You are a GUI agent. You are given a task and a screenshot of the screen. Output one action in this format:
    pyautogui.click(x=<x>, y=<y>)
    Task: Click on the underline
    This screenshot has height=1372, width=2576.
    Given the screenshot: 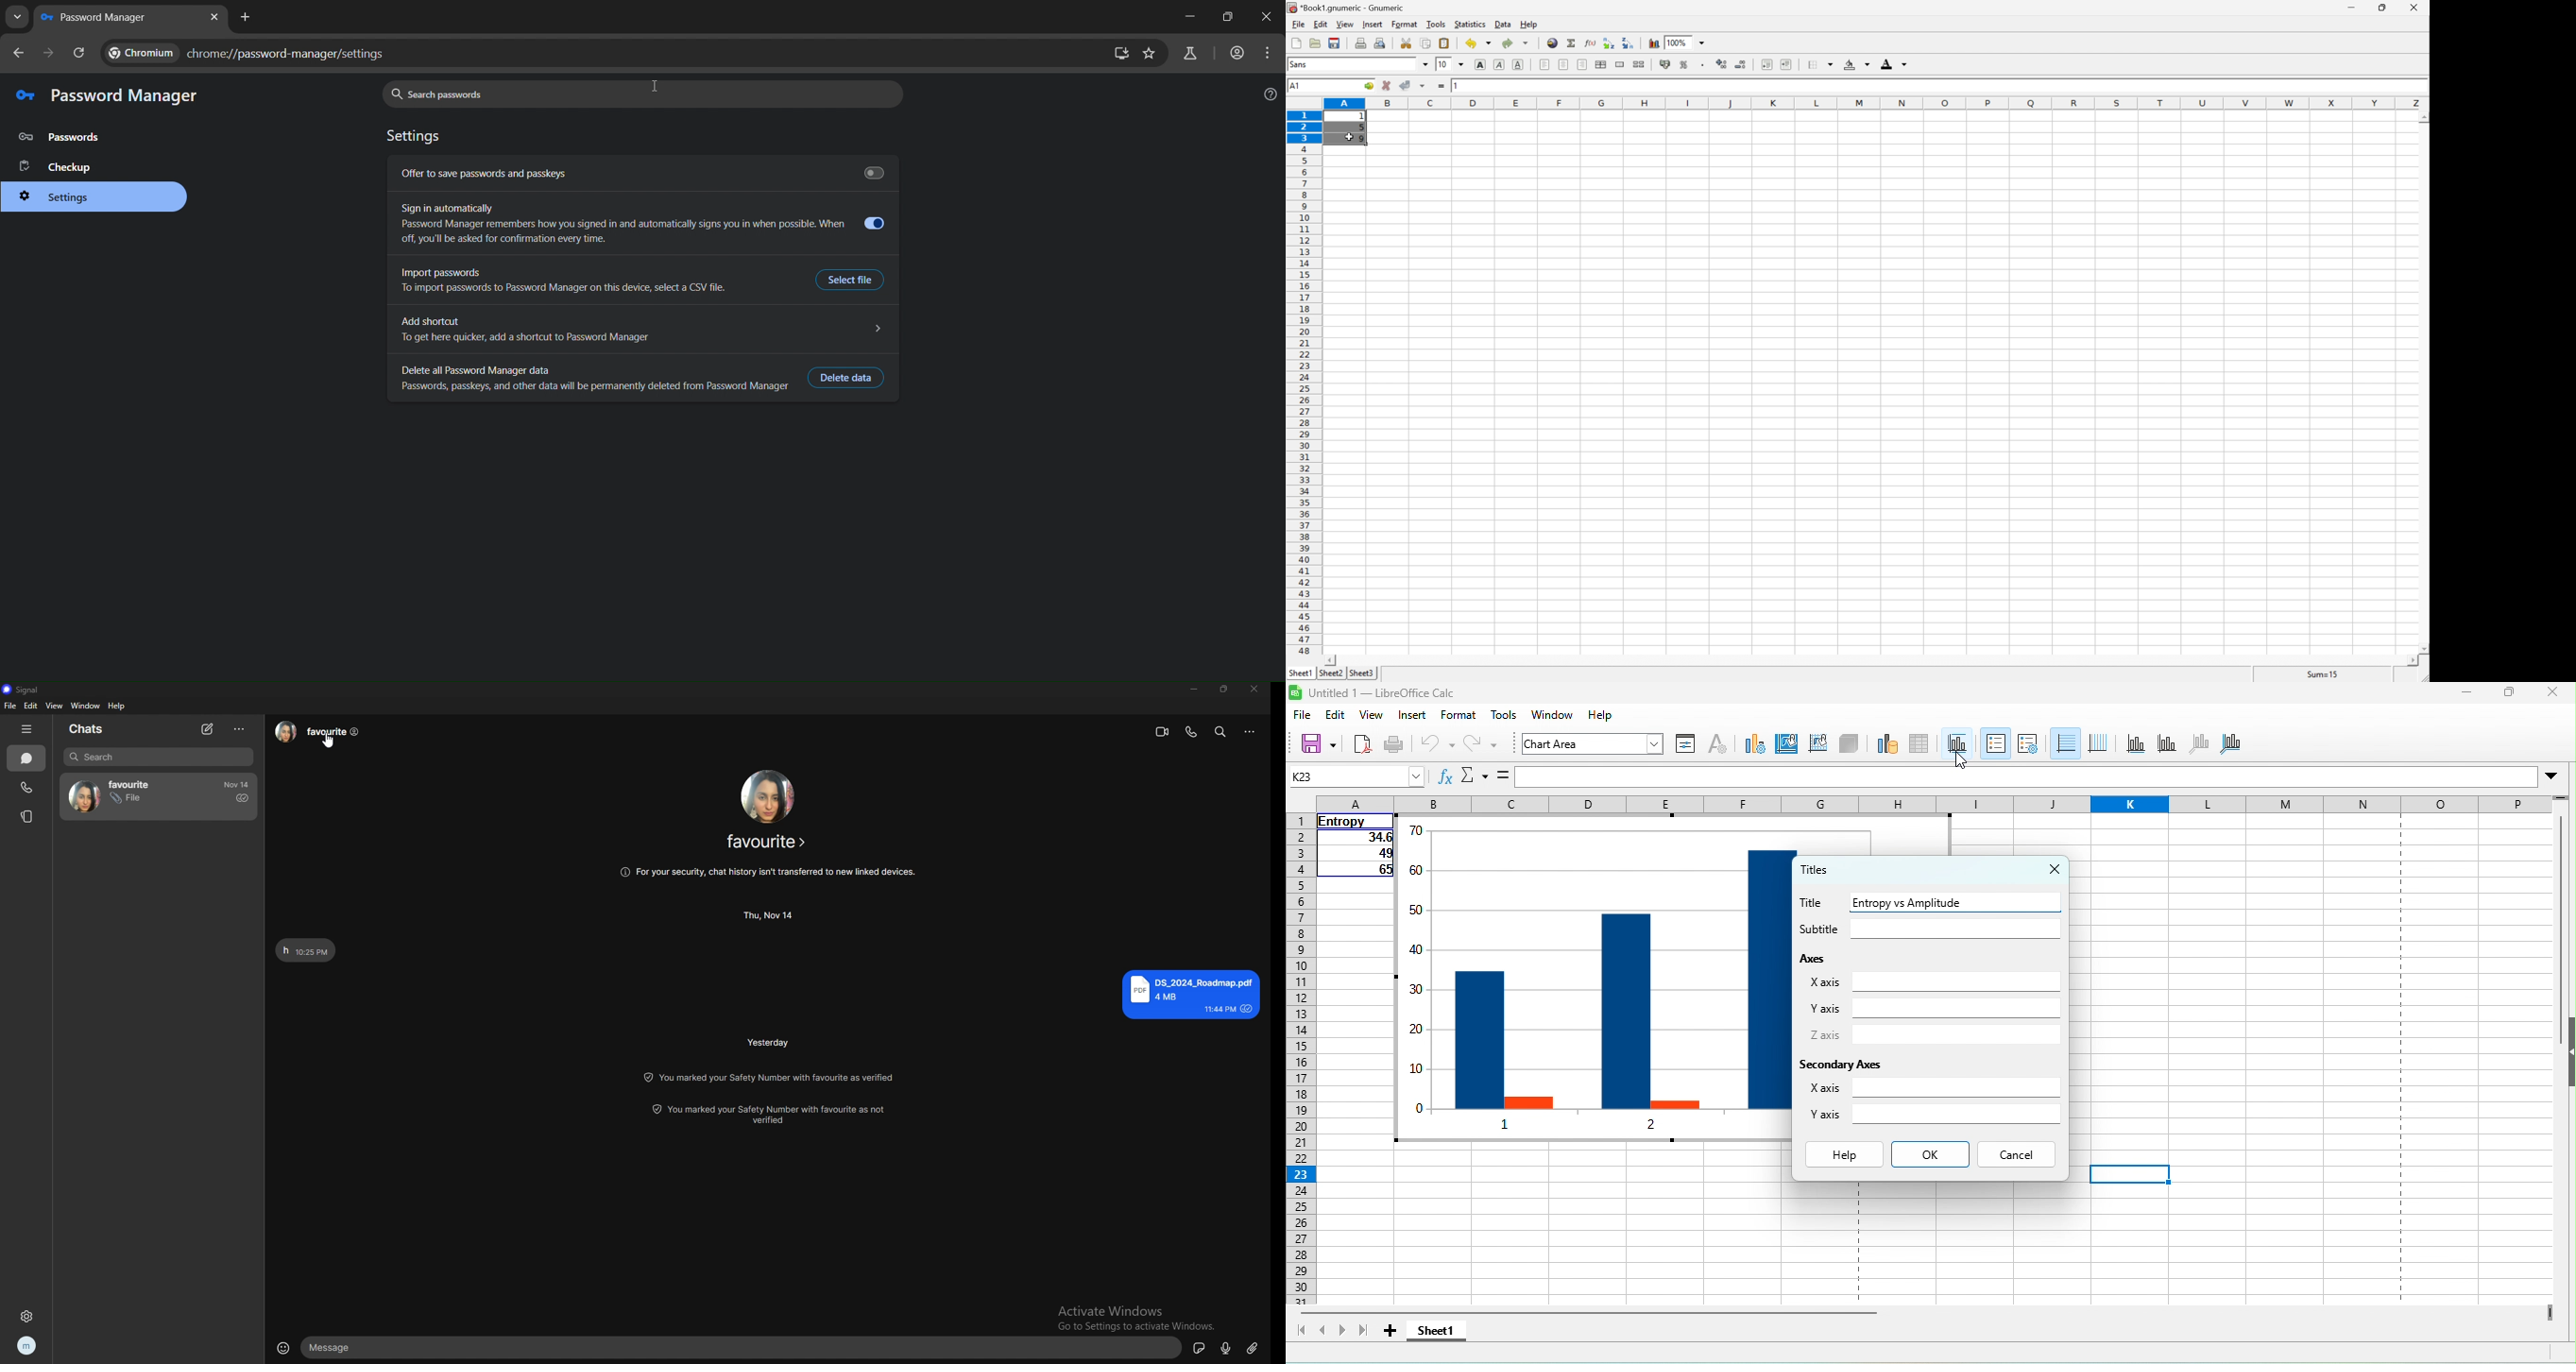 What is the action you would take?
    pyautogui.click(x=1519, y=65)
    